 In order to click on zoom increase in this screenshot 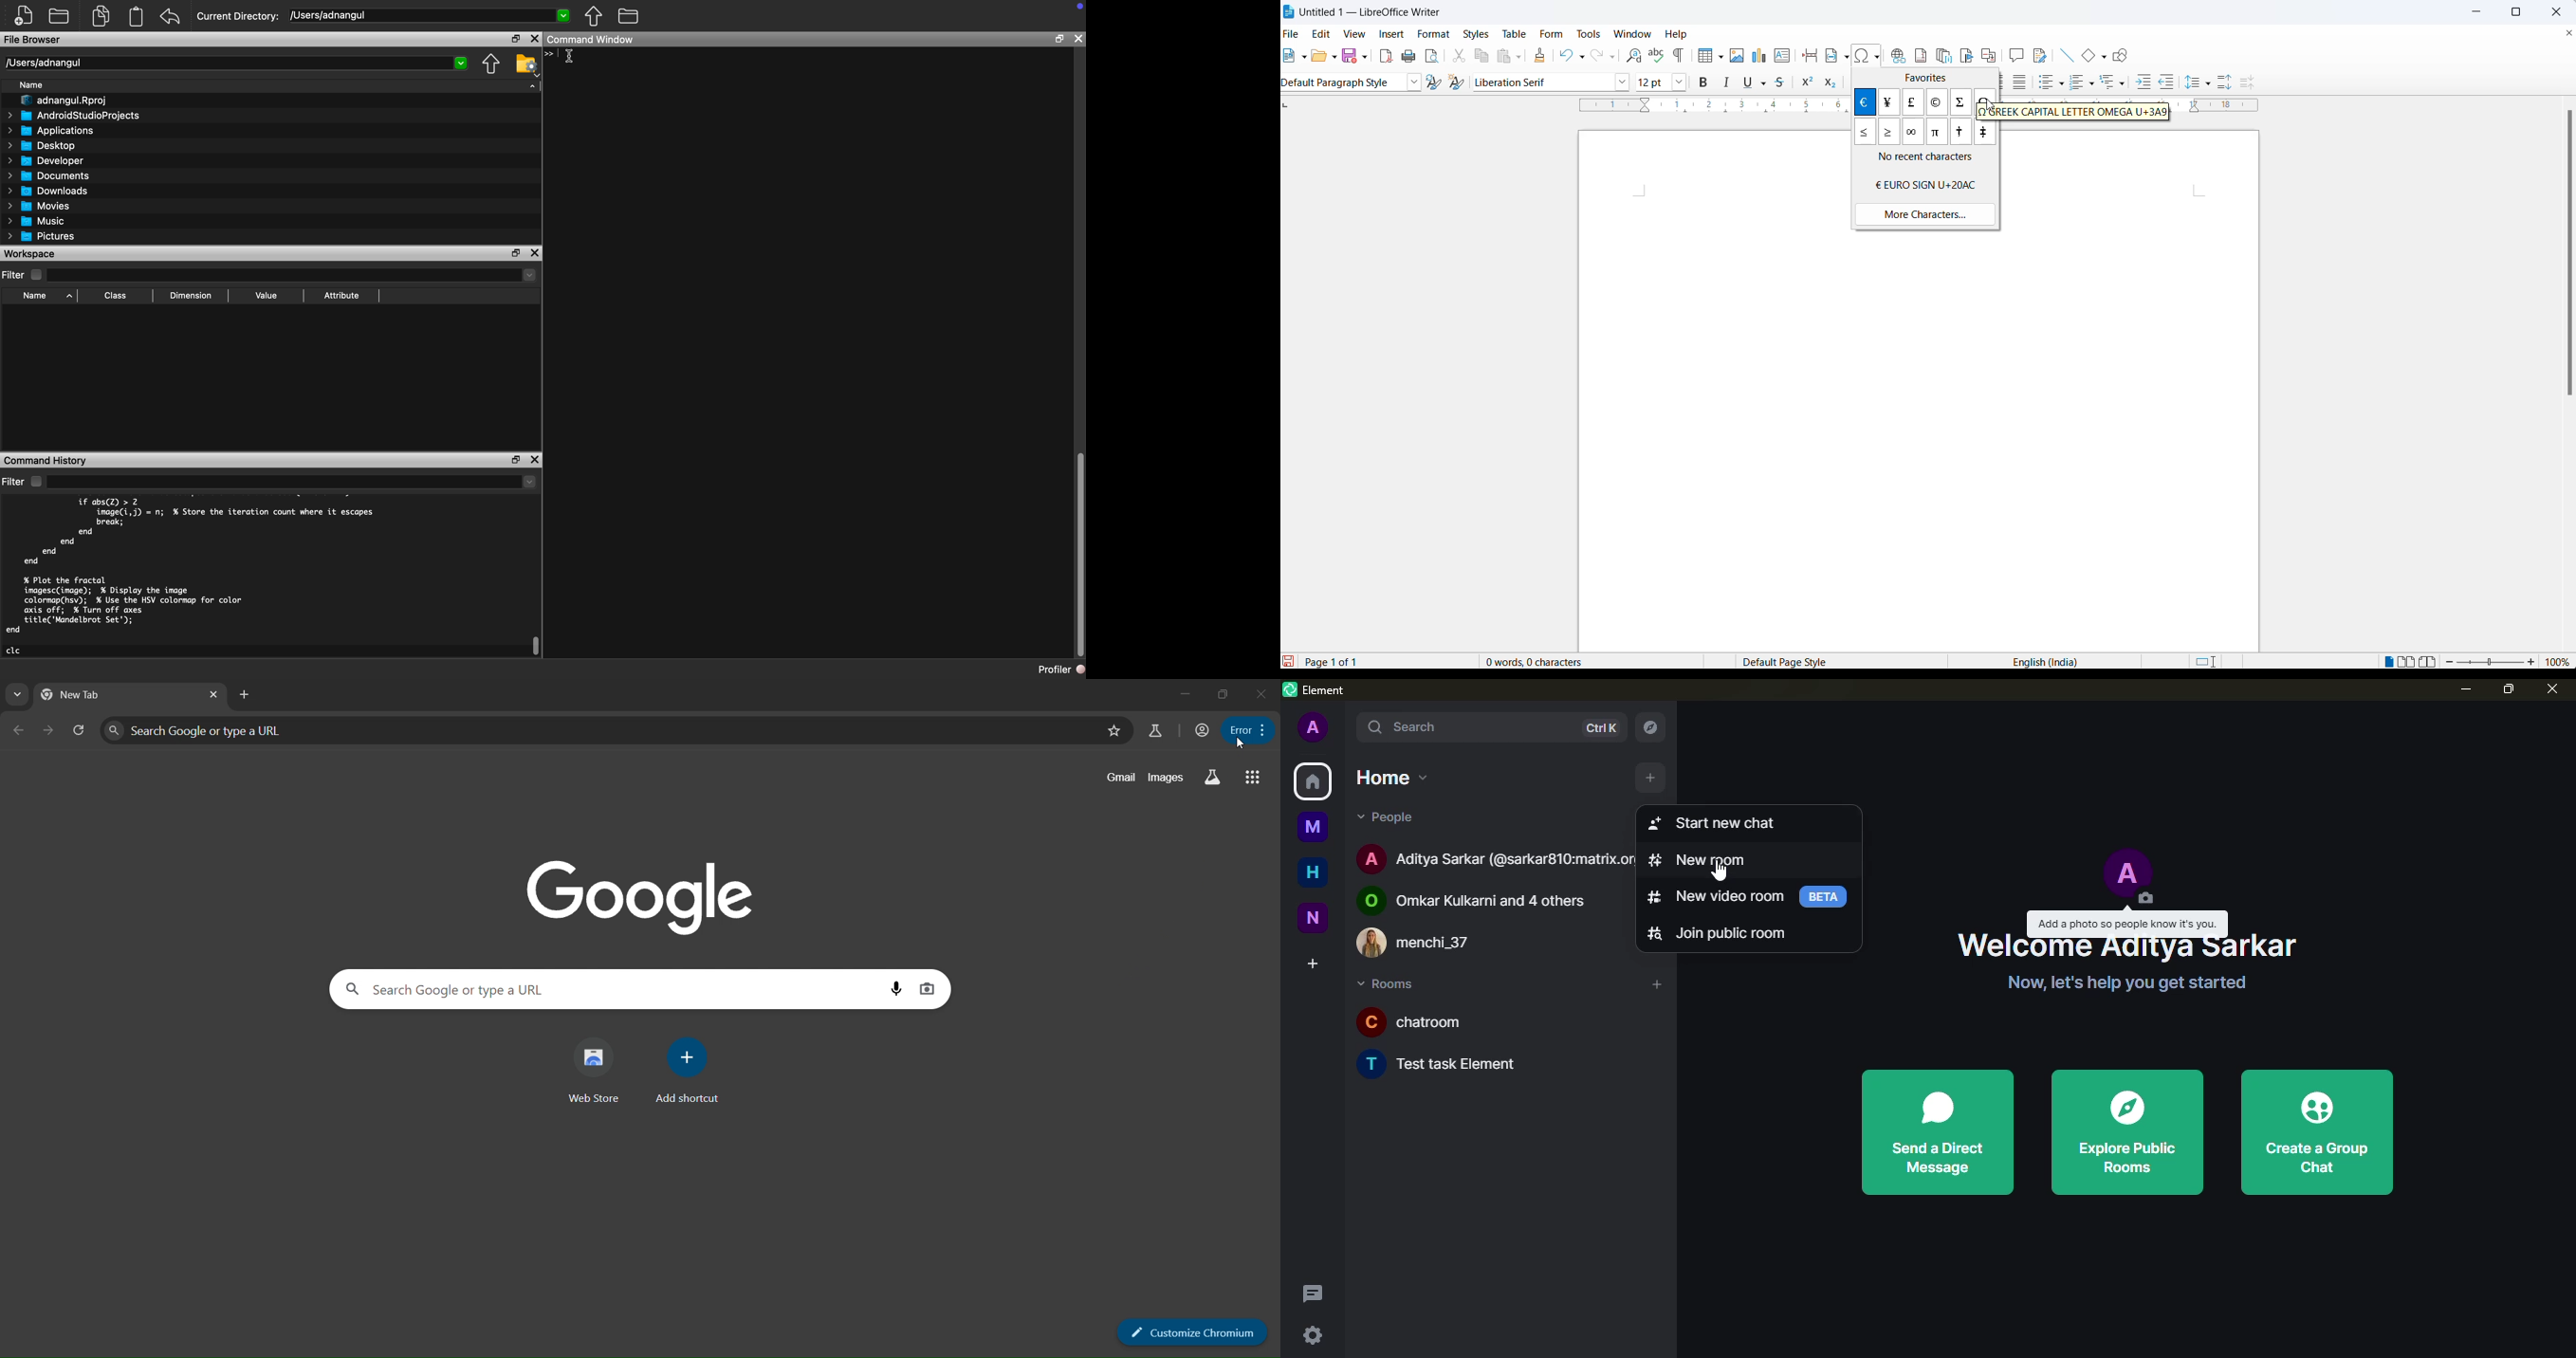, I will do `click(2534, 662)`.